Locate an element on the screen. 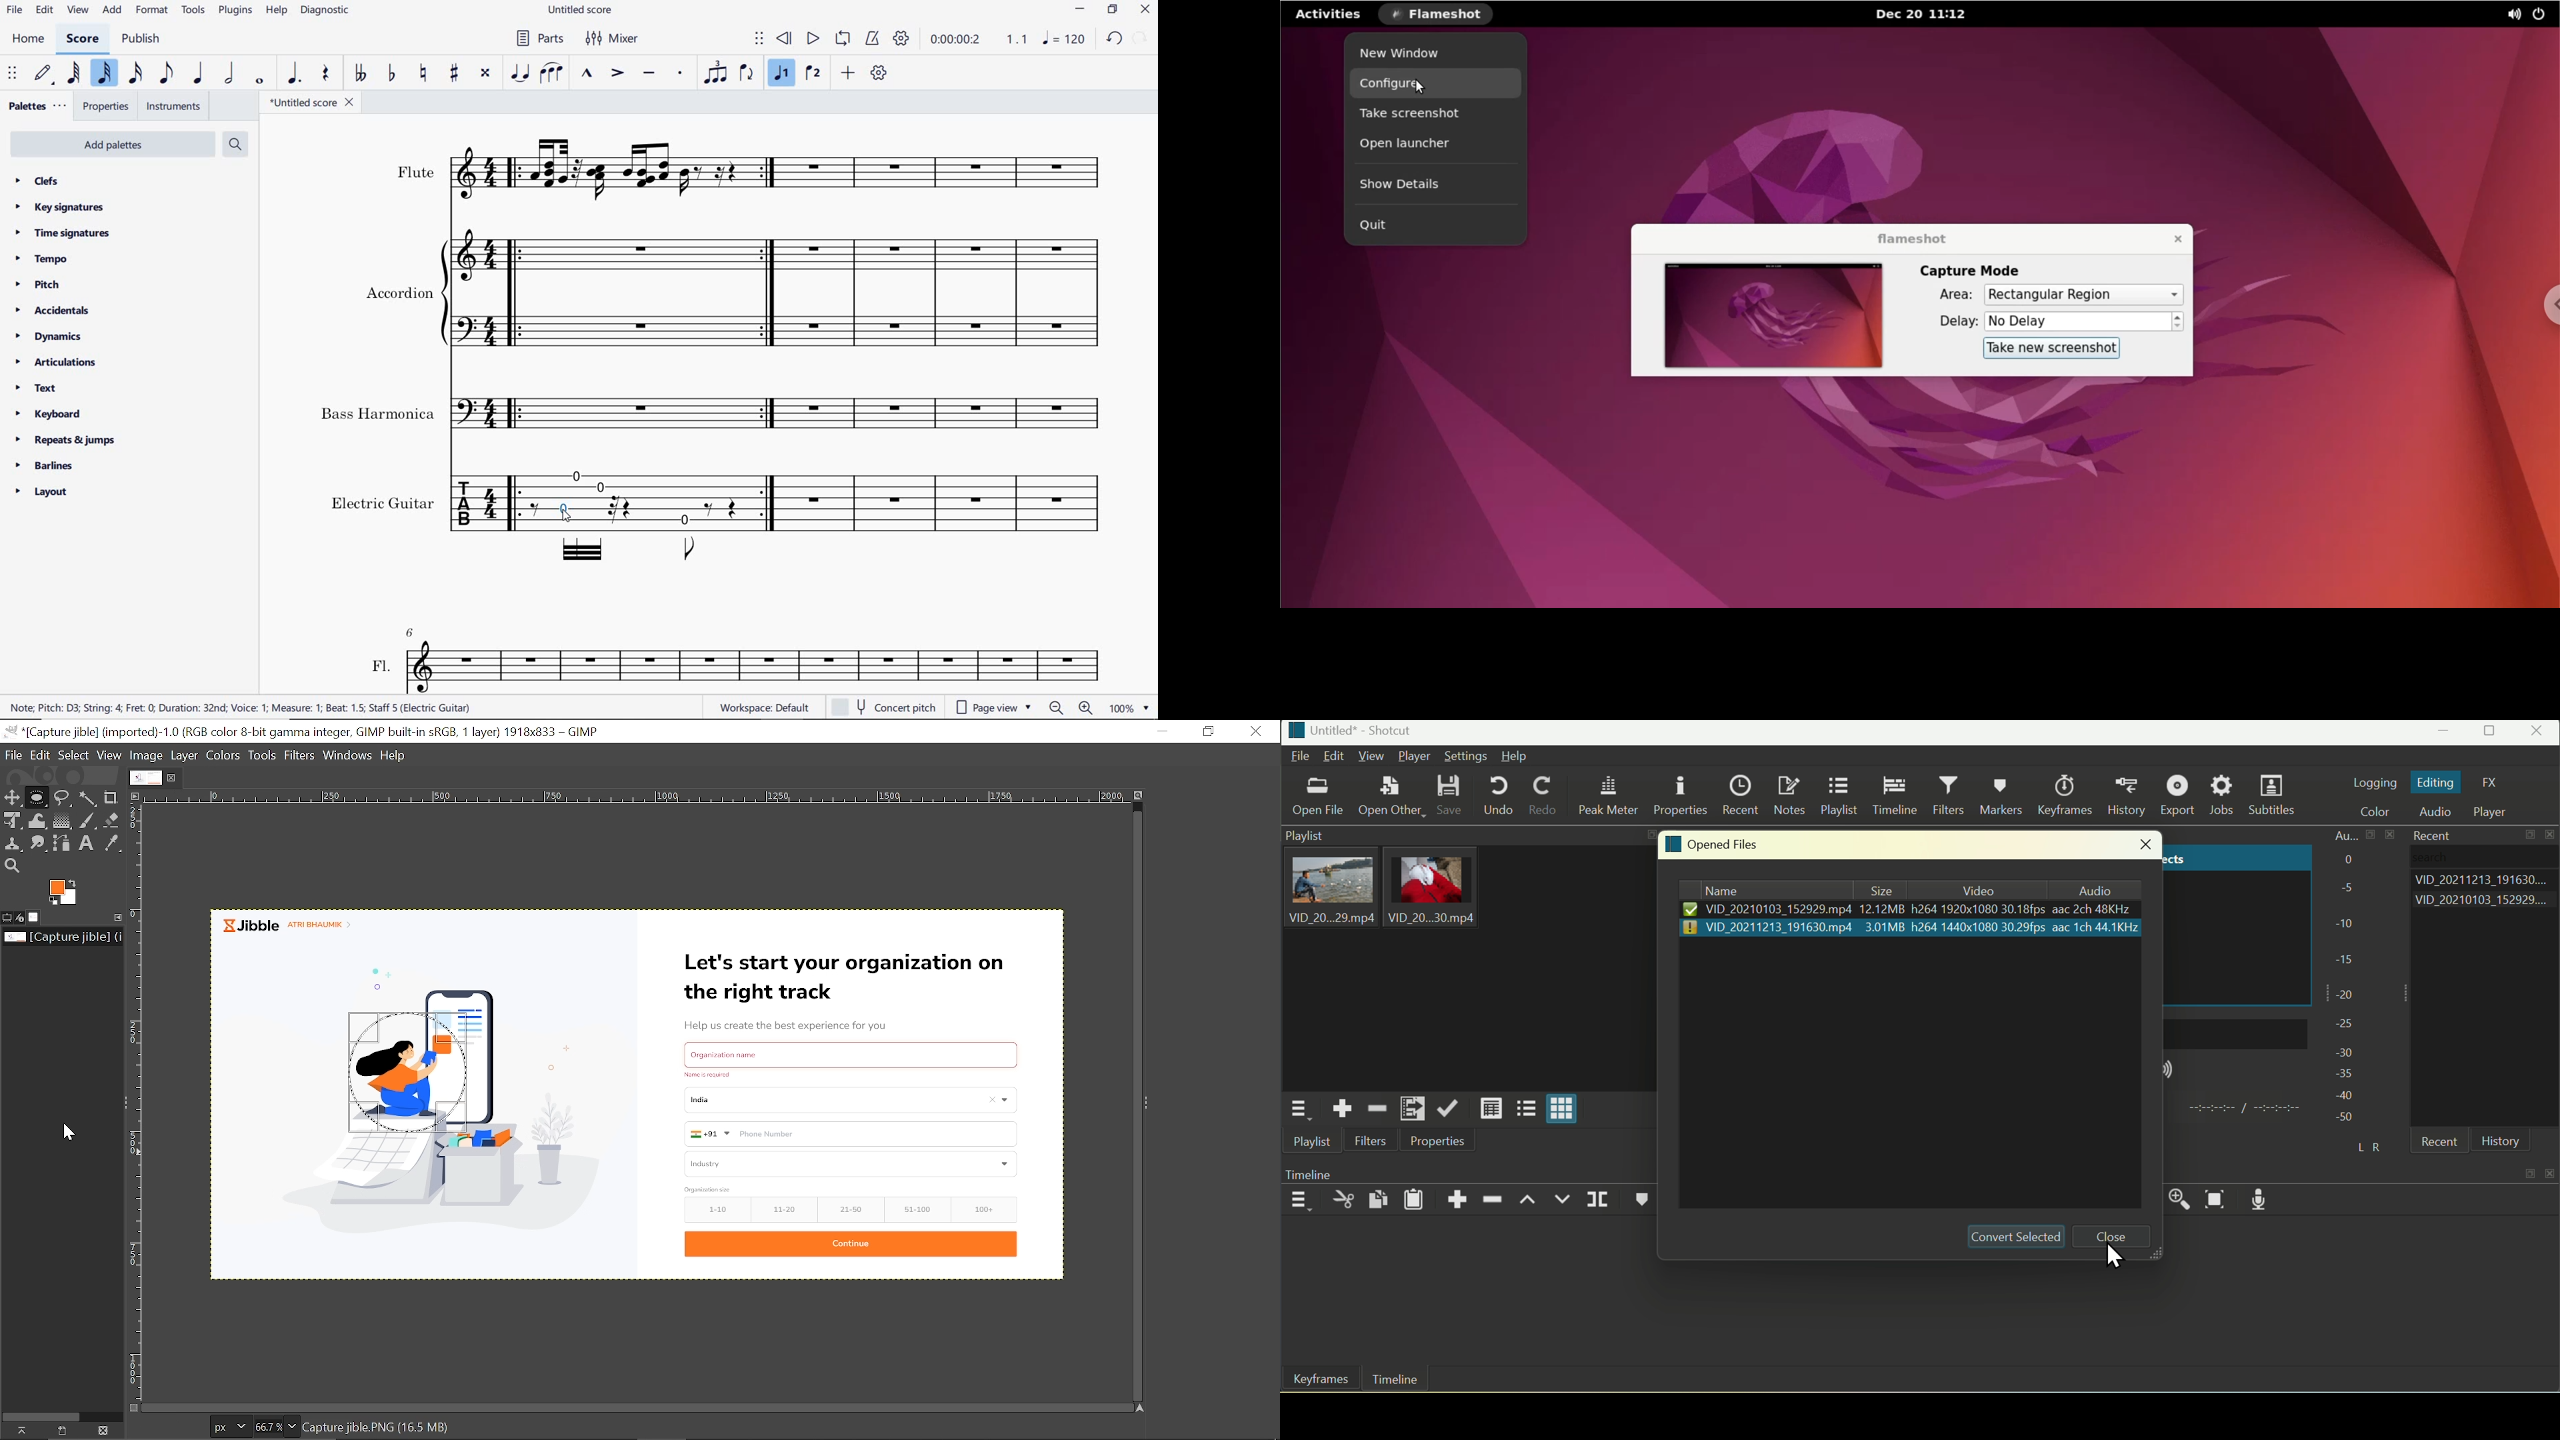  Rdownestore  is located at coordinates (1210, 731).